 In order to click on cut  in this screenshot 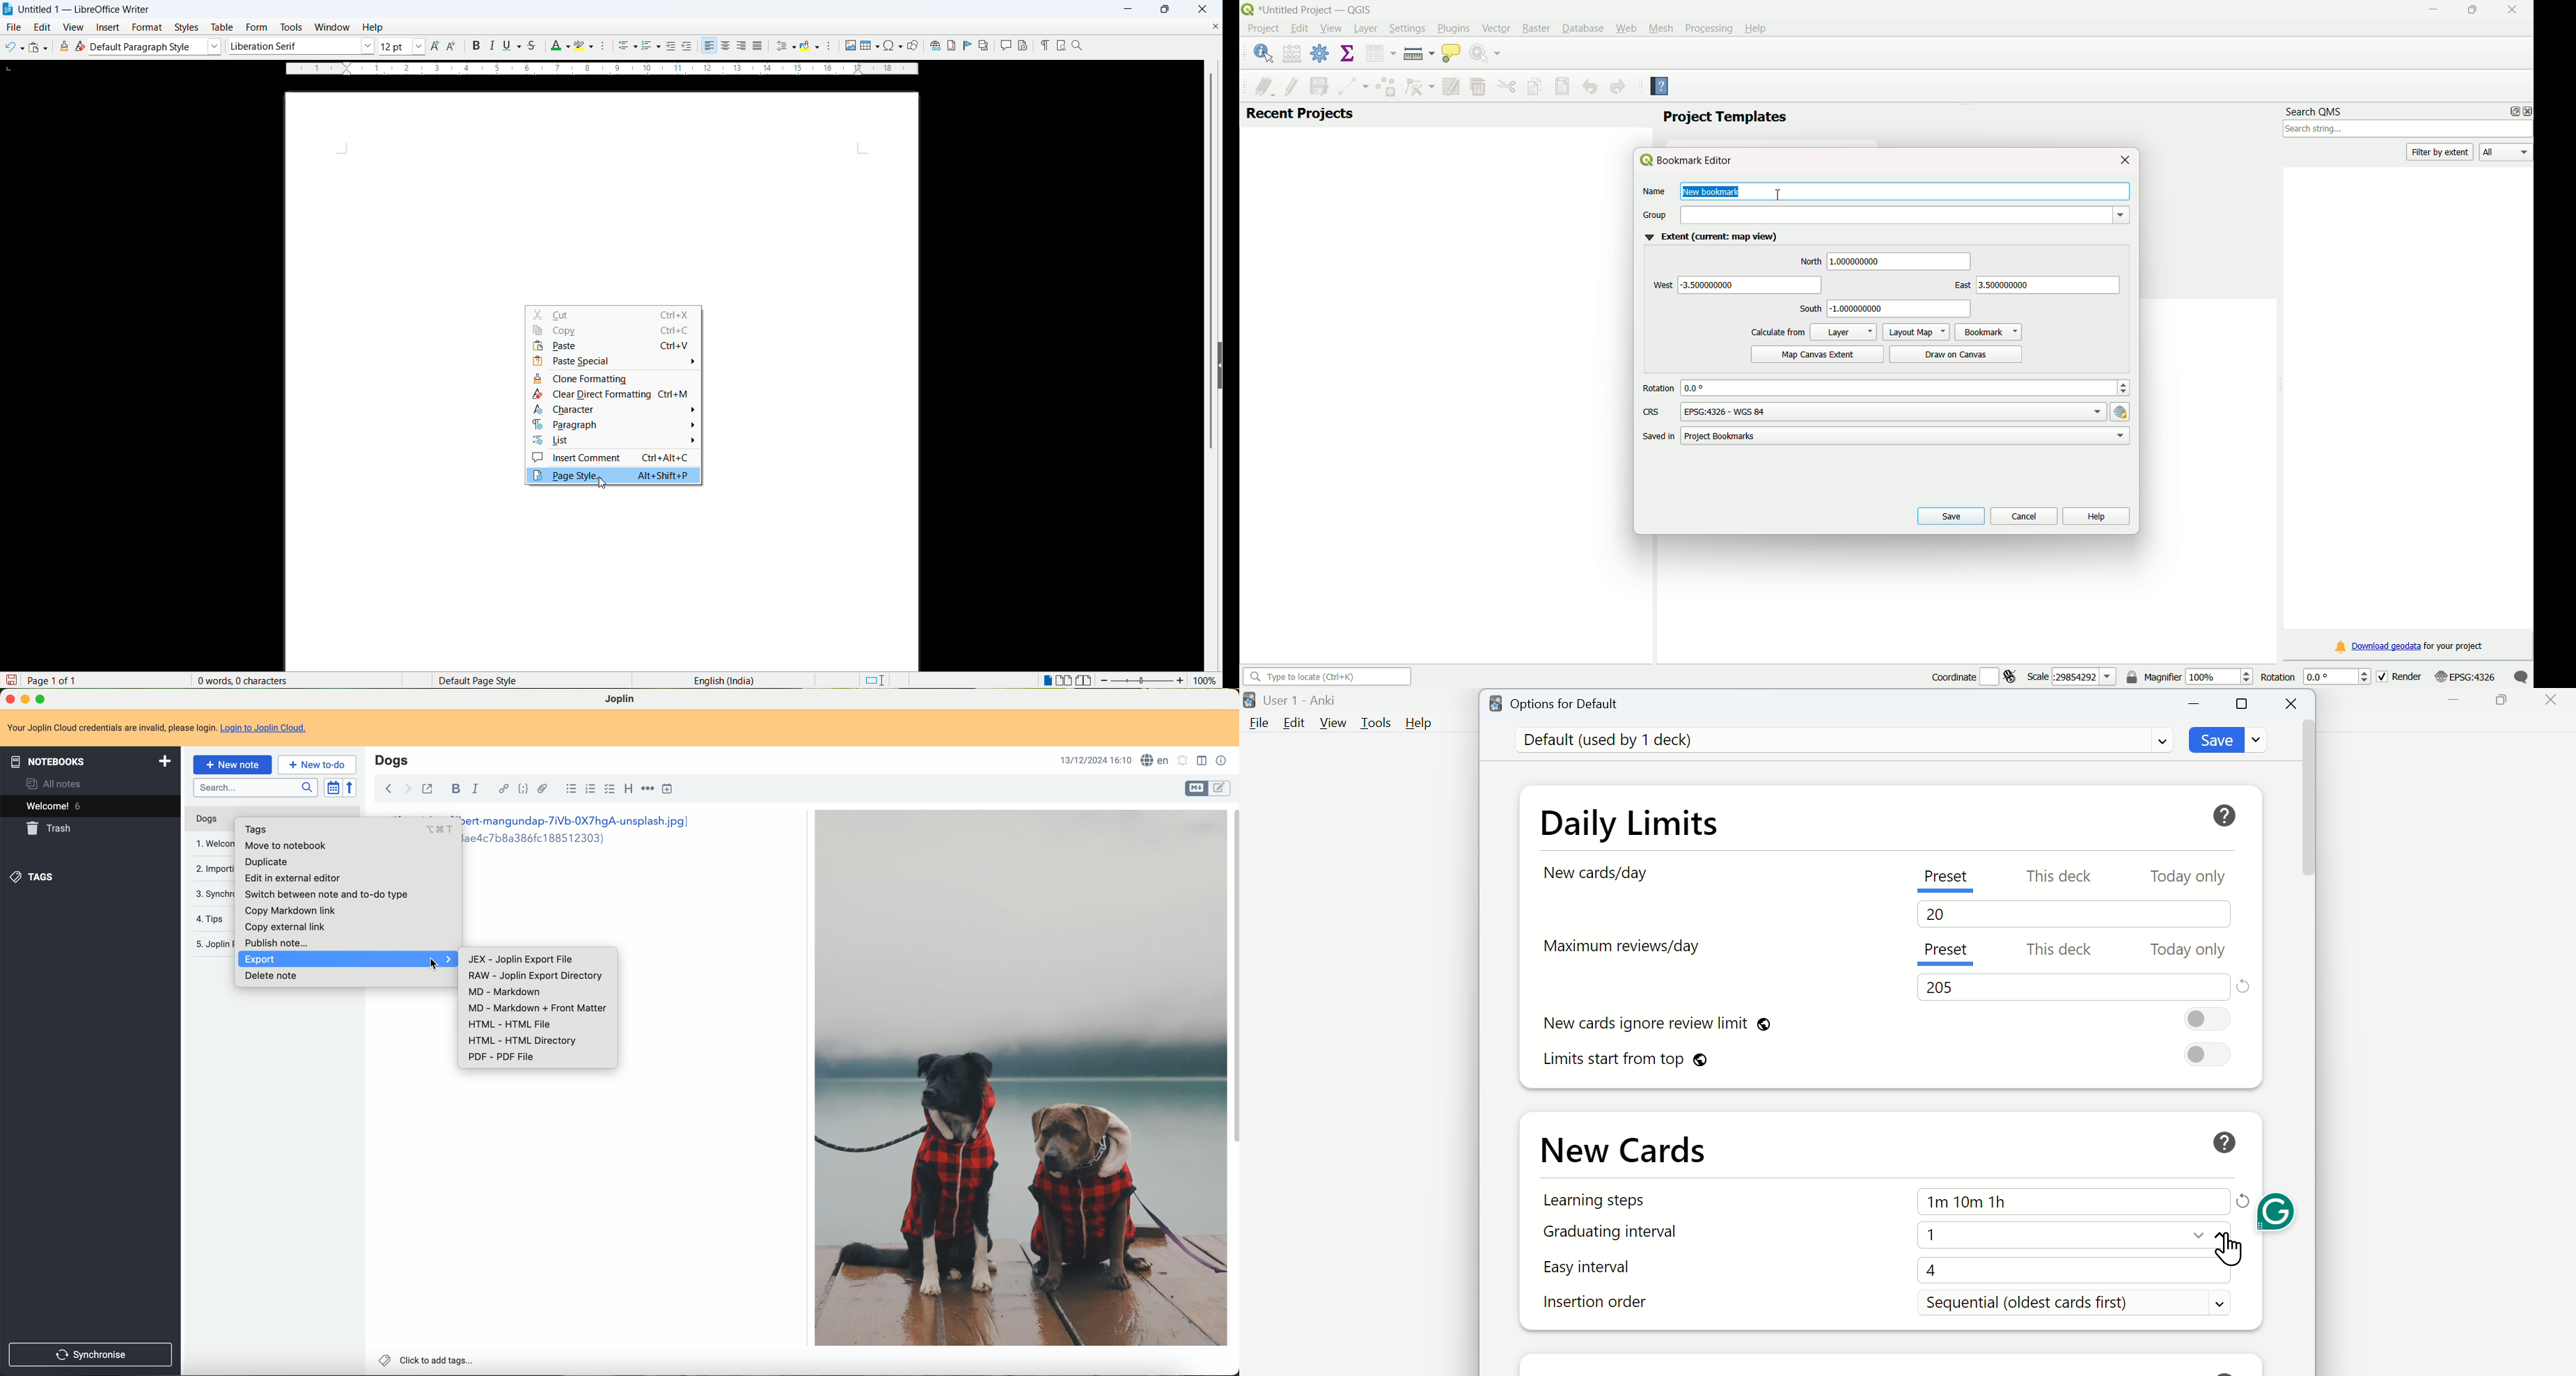, I will do `click(612, 314)`.